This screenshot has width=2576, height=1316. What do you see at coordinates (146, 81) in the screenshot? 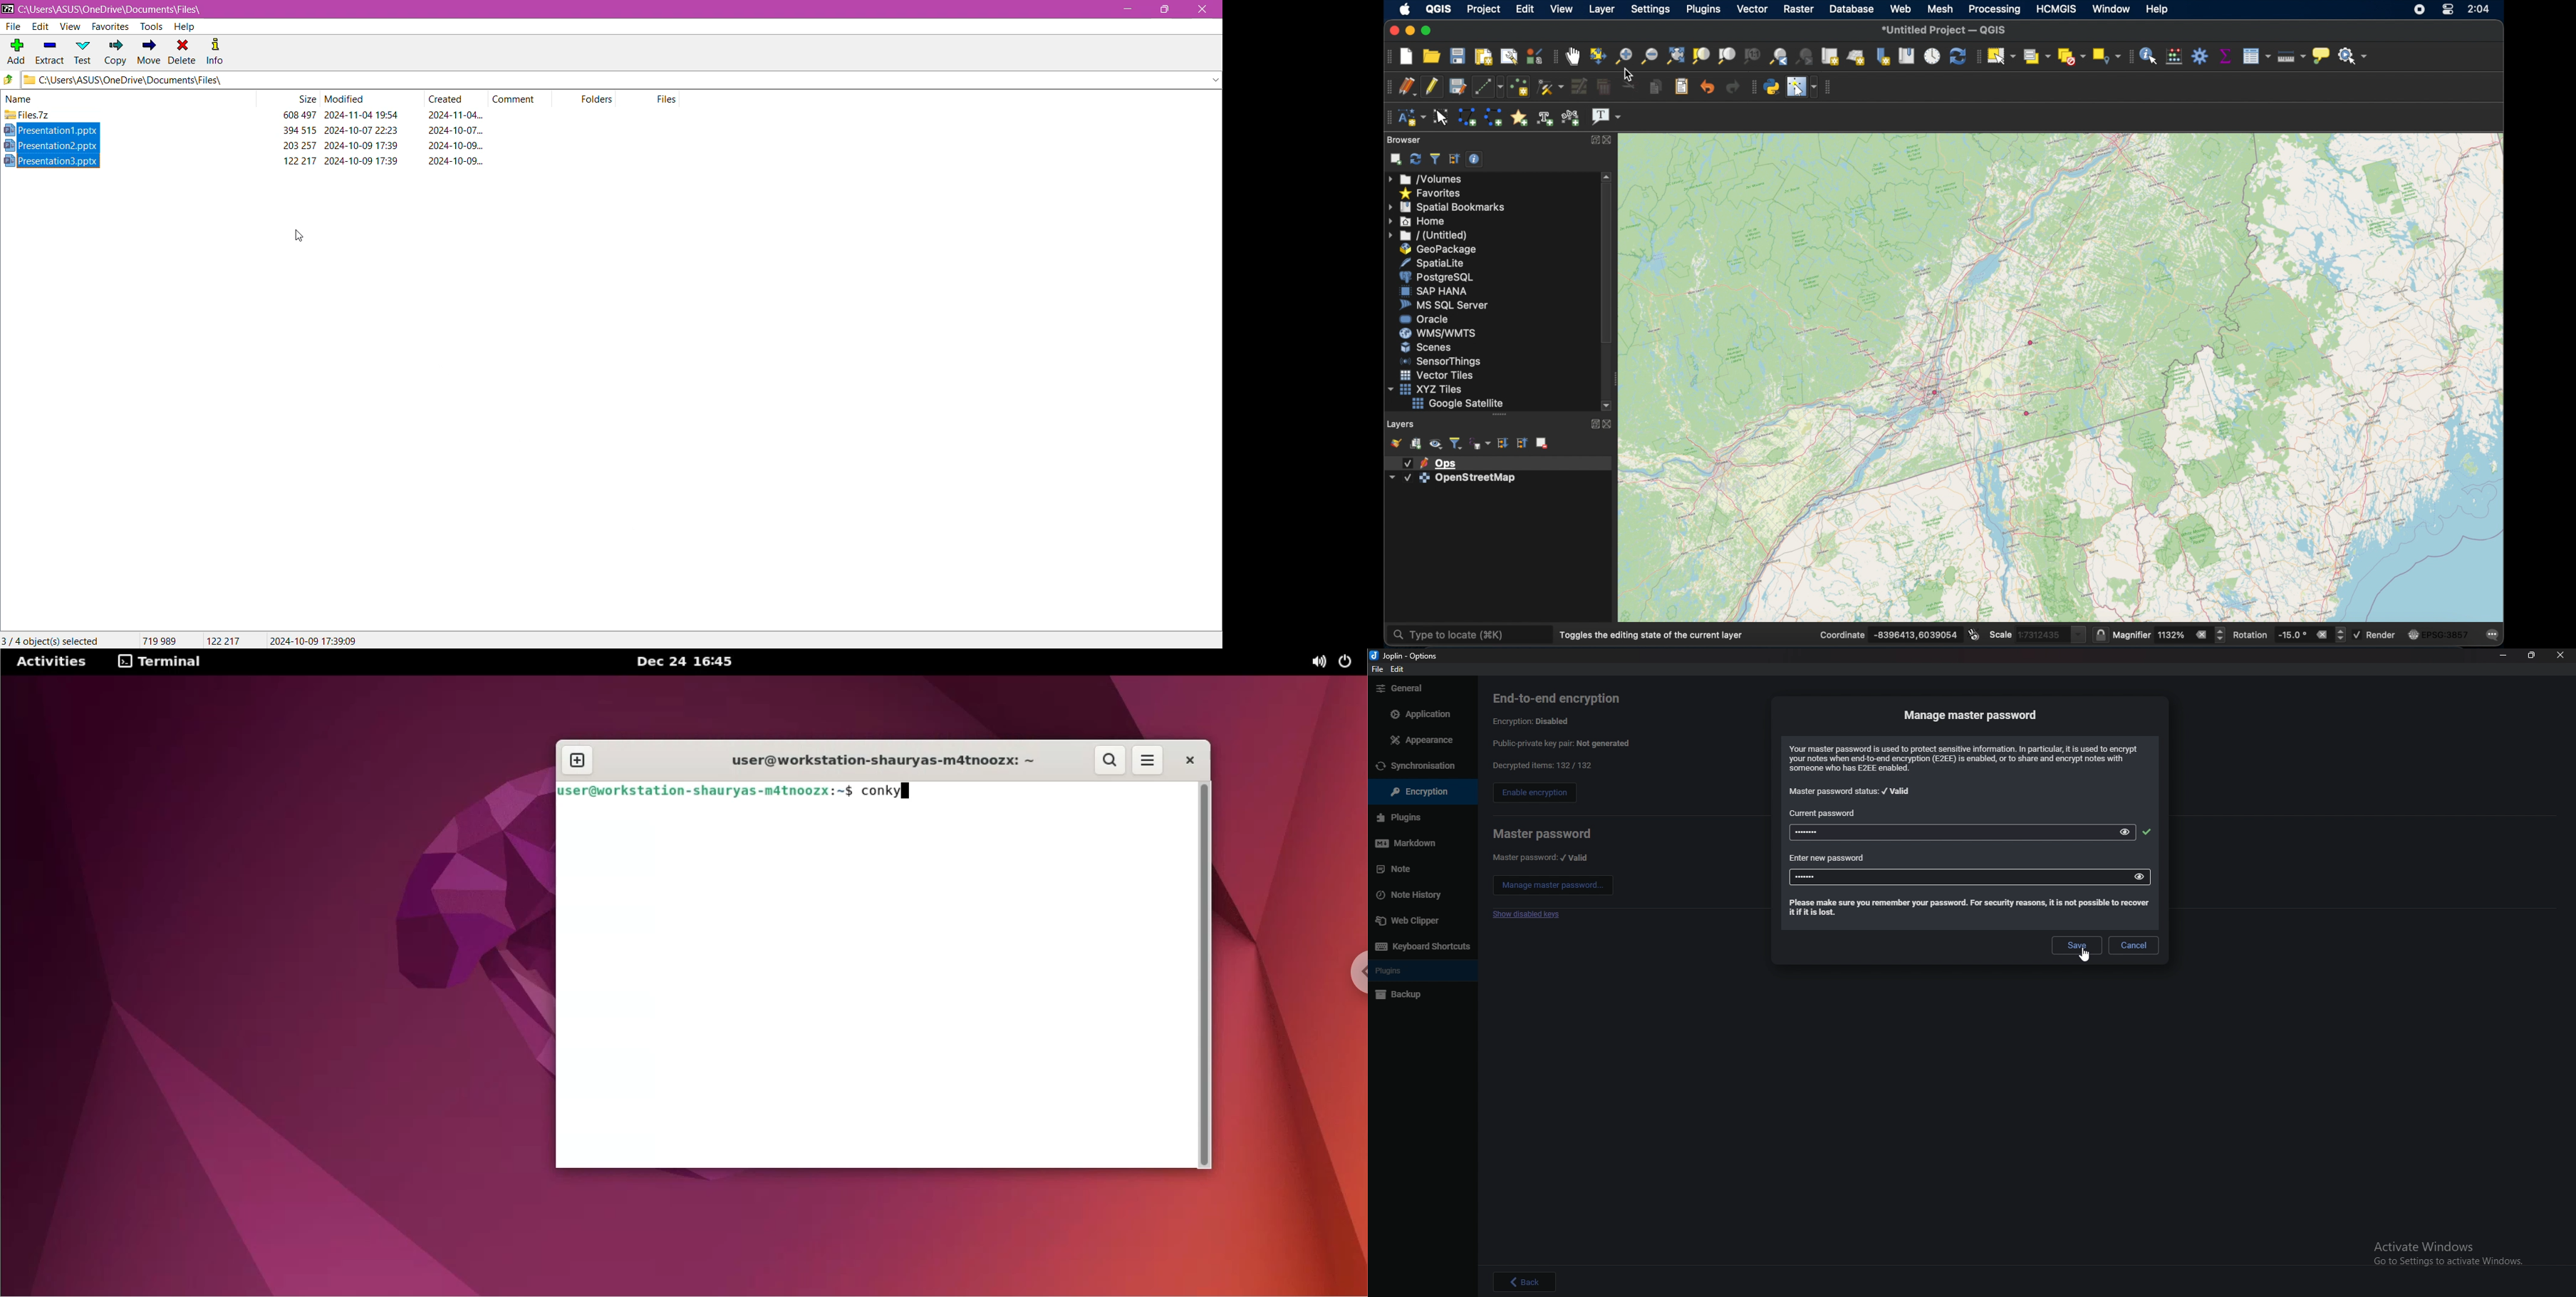
I see `C\Users\ASUS\OneDrive\Documents\Files\` at bounding box center [146, 81].